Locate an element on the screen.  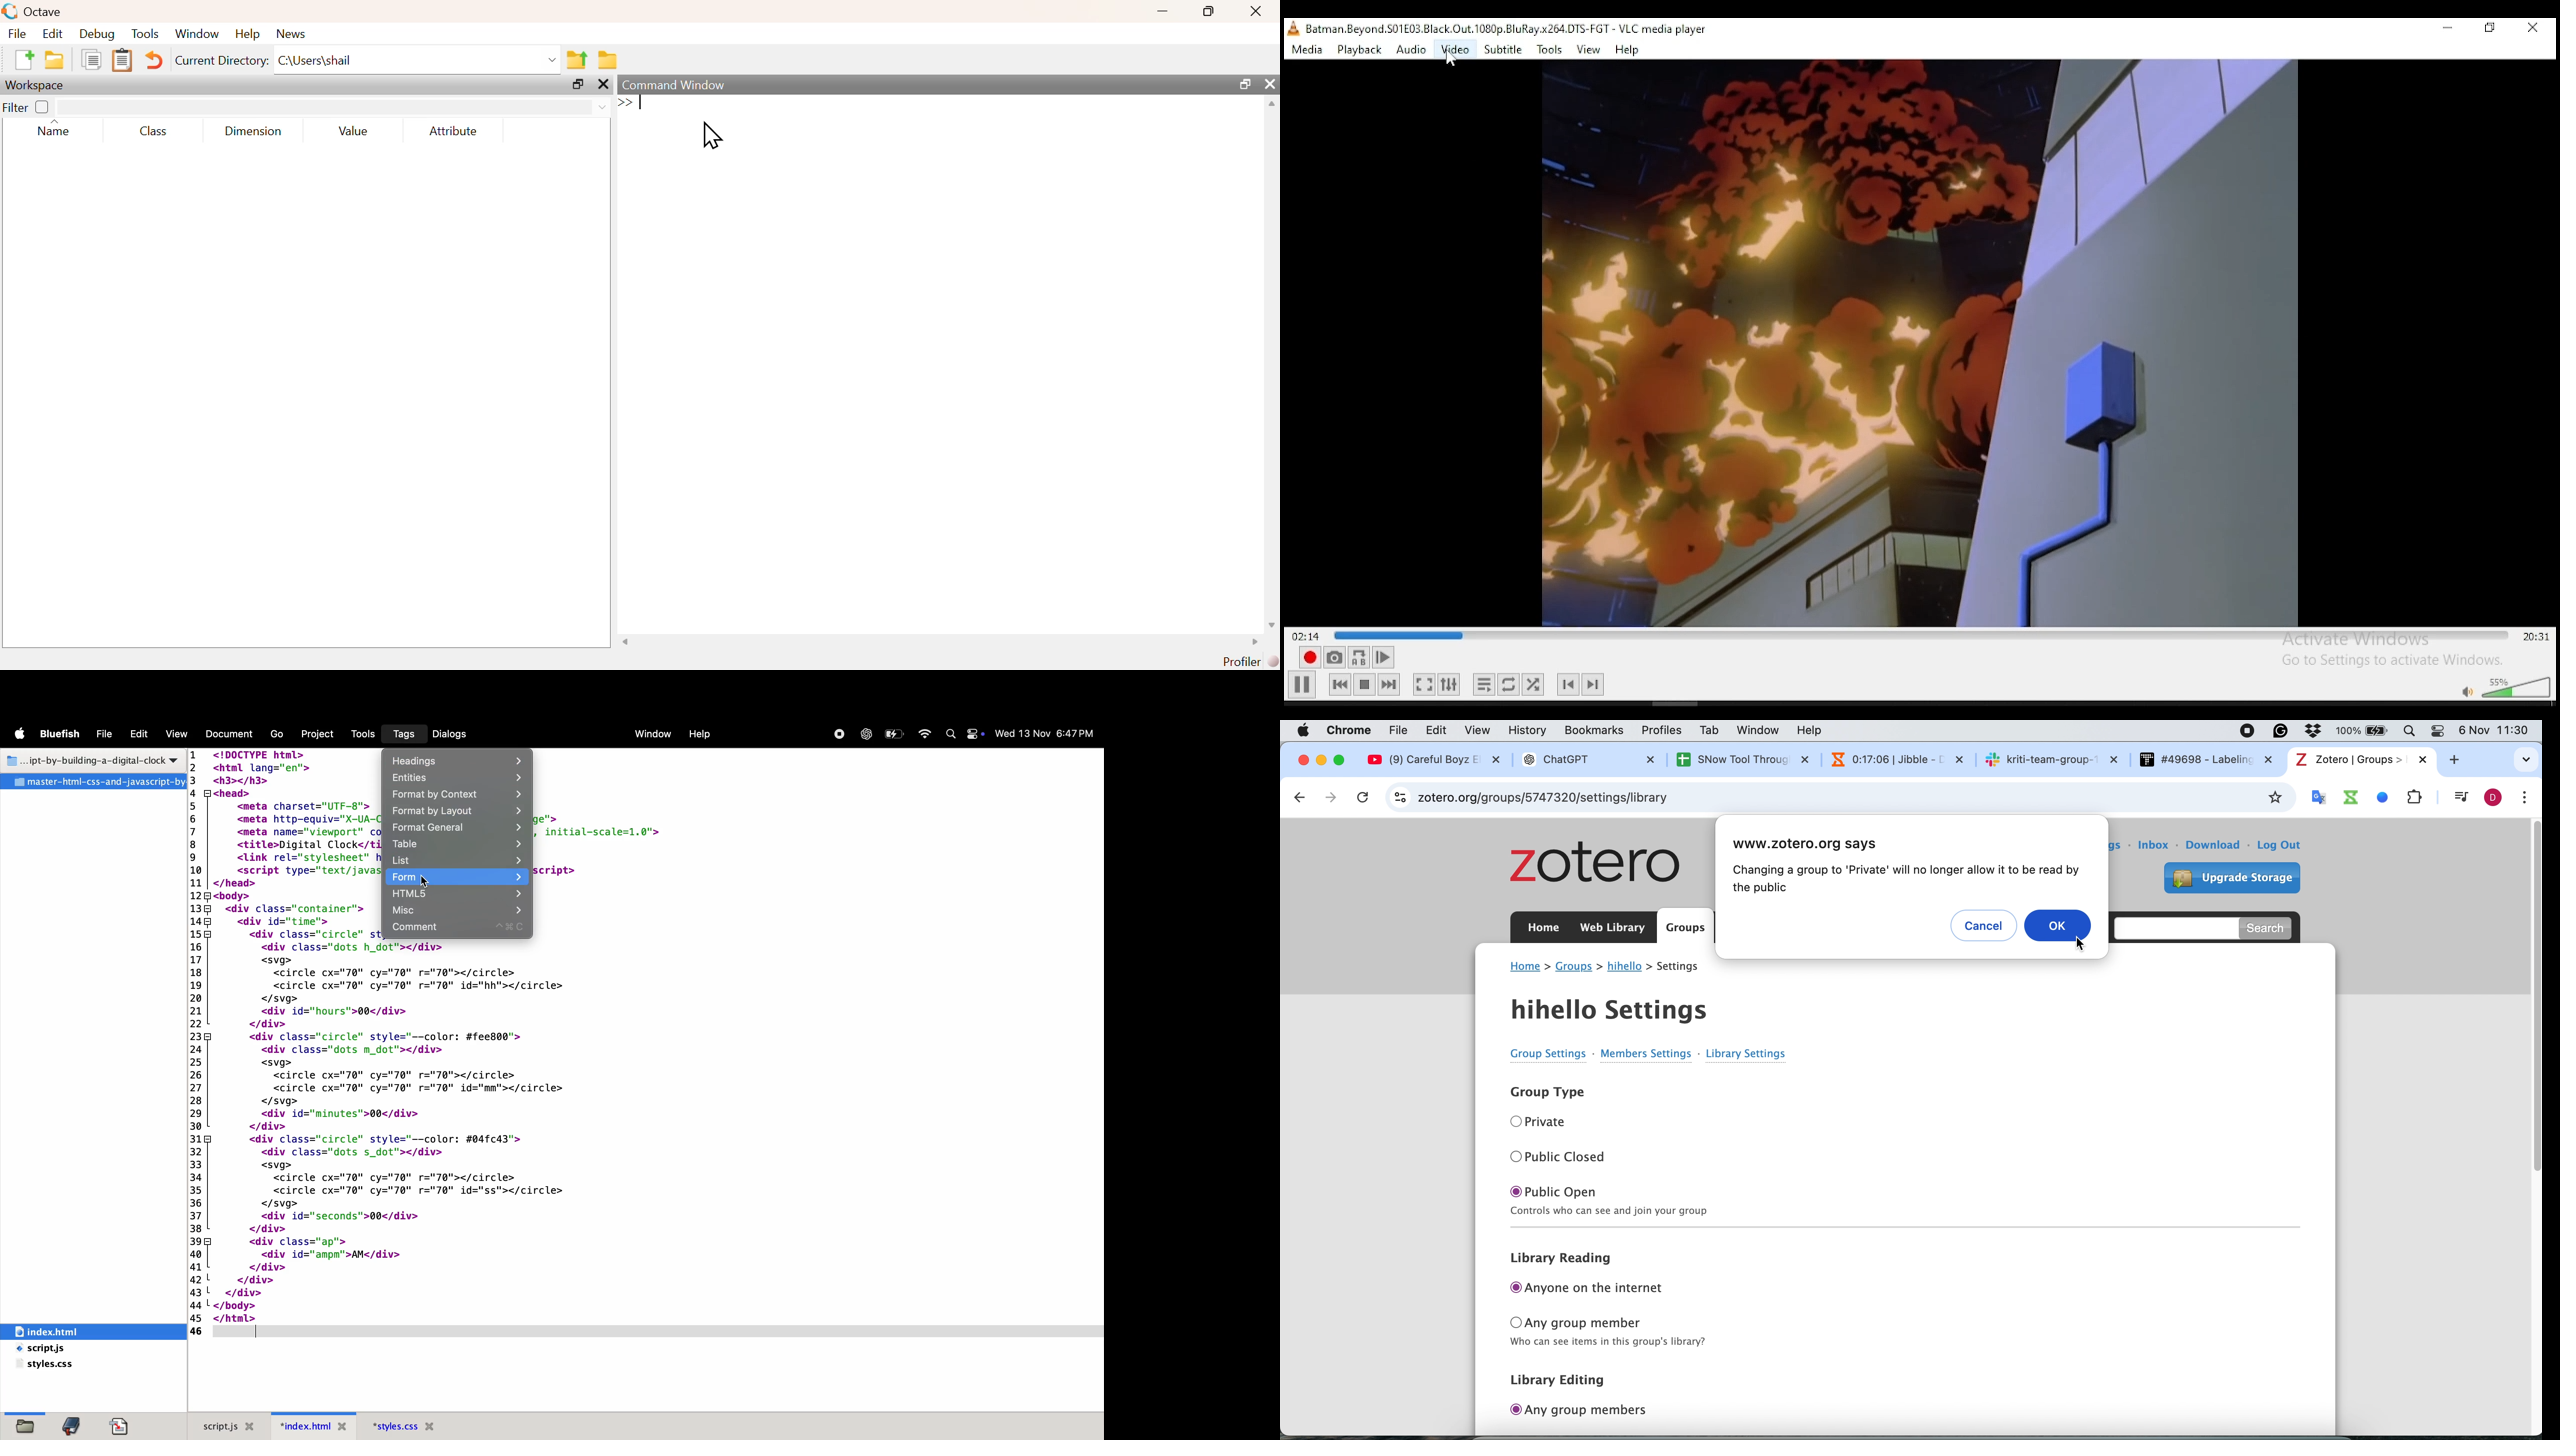
Group Settings is located at coordinates (1536, 1054).